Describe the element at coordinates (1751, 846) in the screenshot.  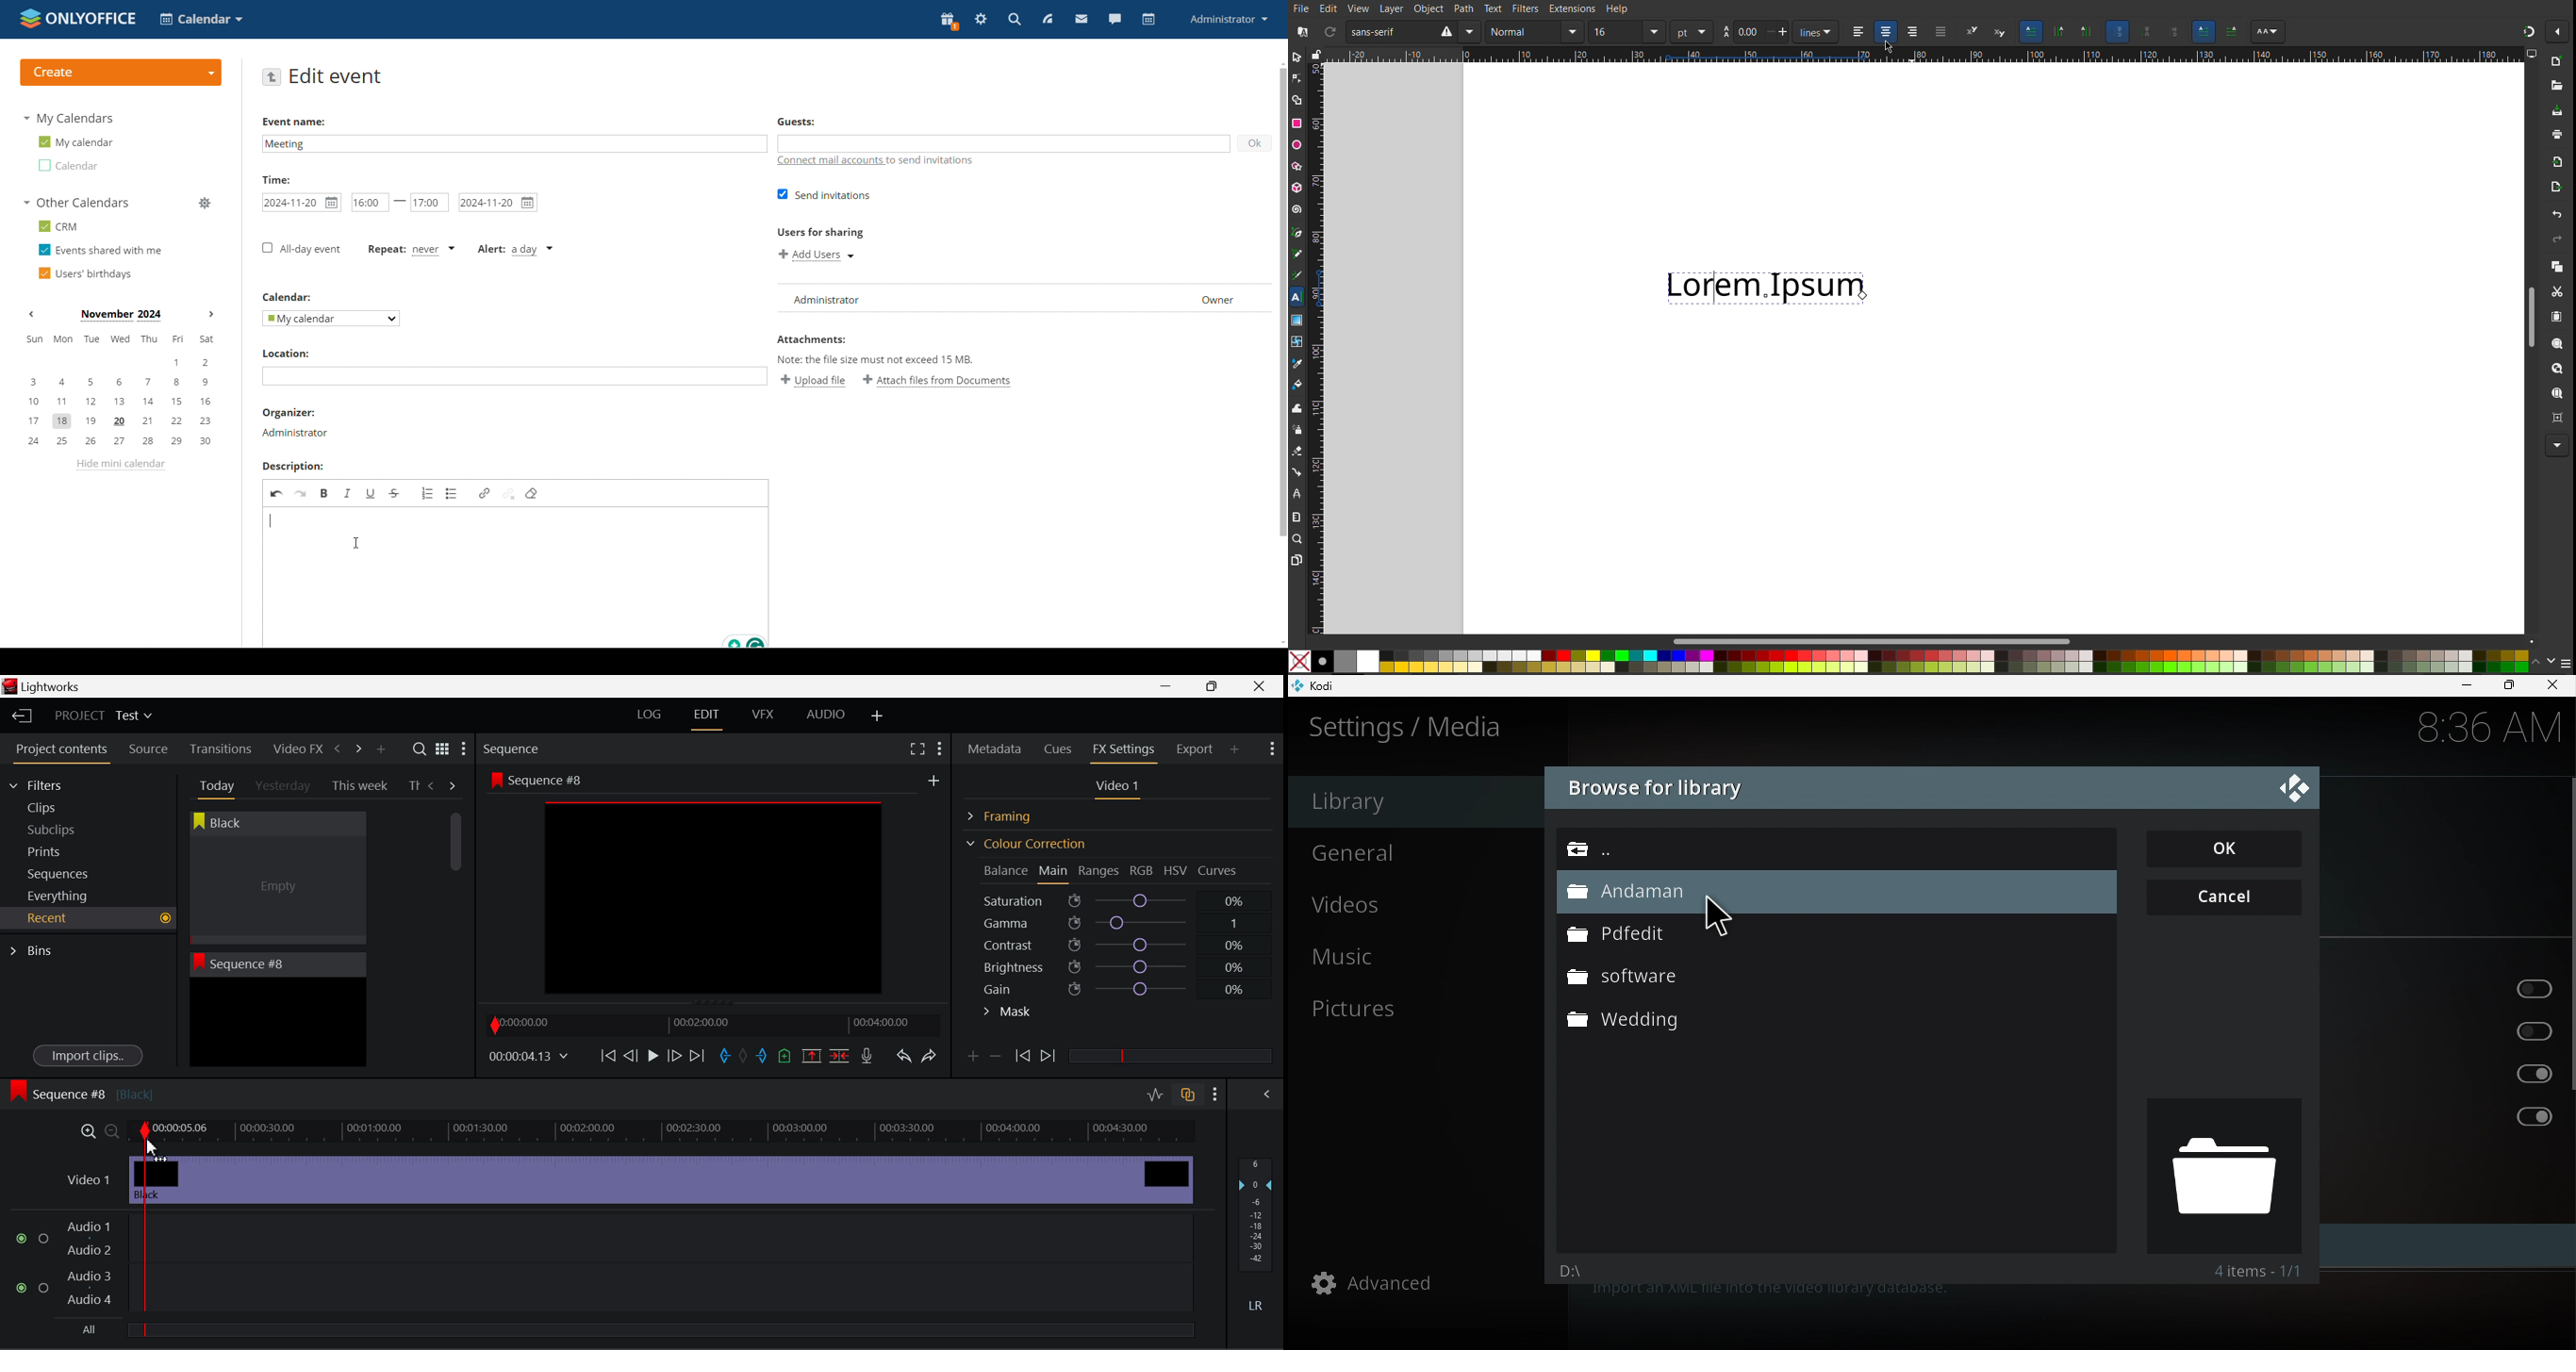
I see `Browse` at that location.